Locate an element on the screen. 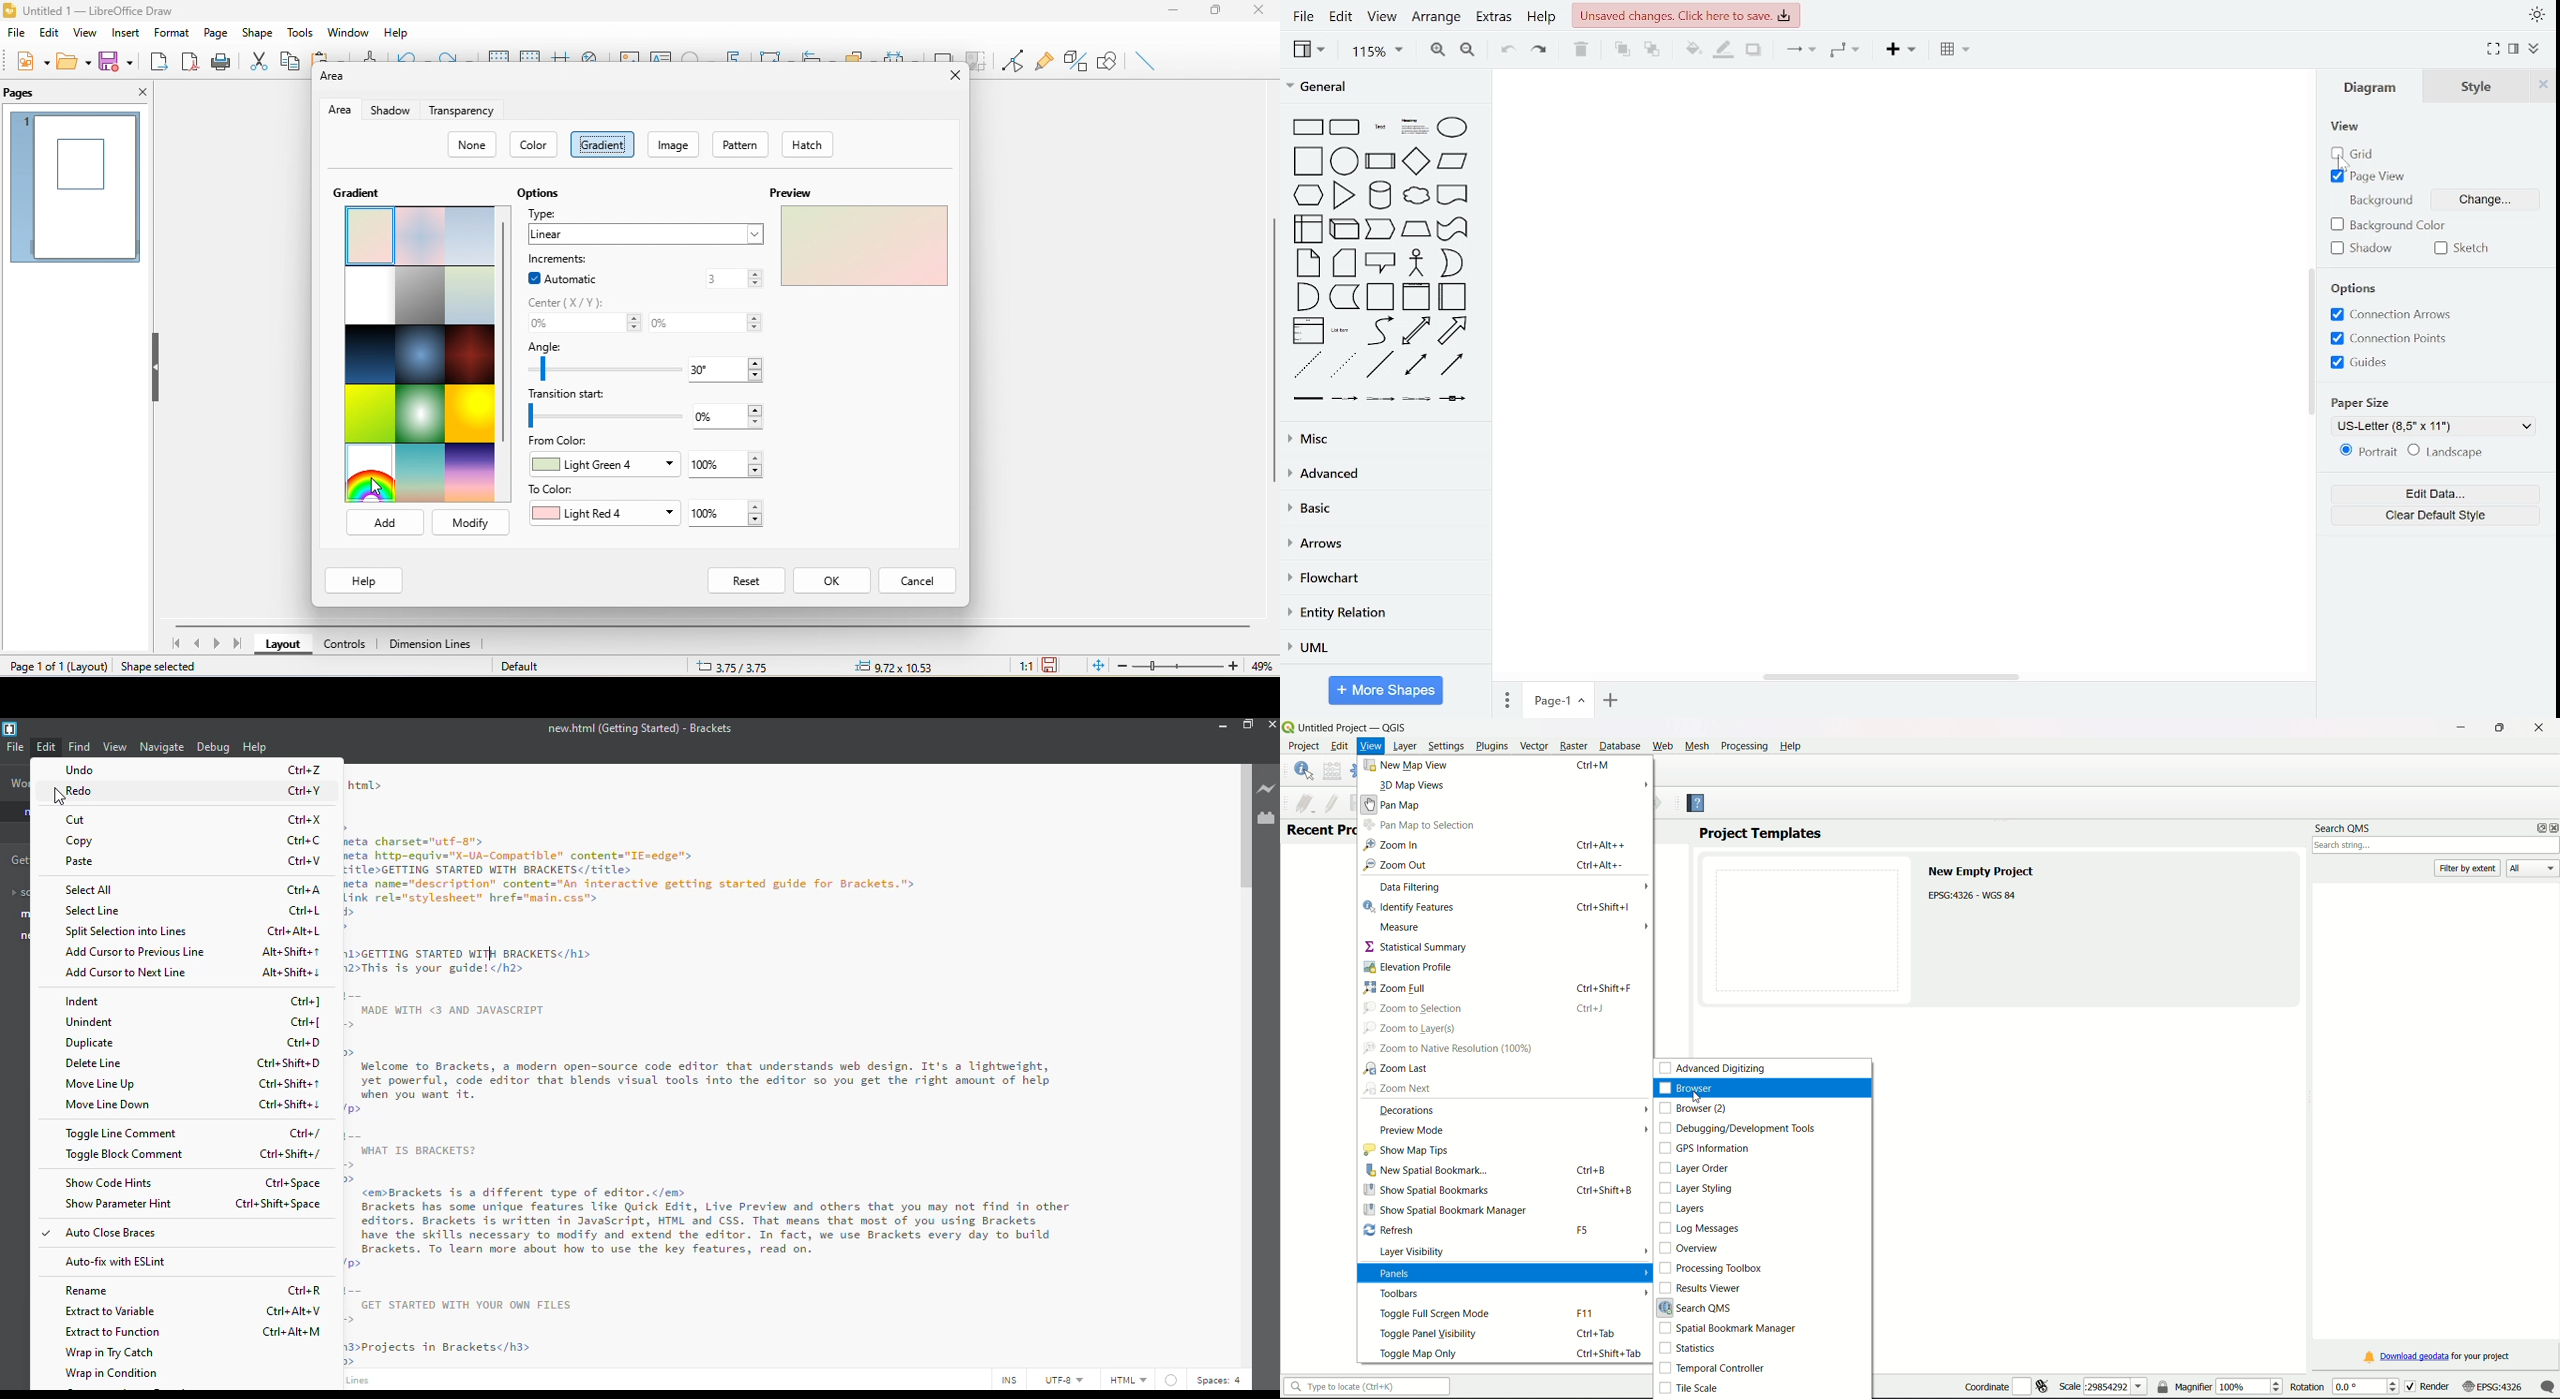  diamond is located at coordinates (1419, 161).